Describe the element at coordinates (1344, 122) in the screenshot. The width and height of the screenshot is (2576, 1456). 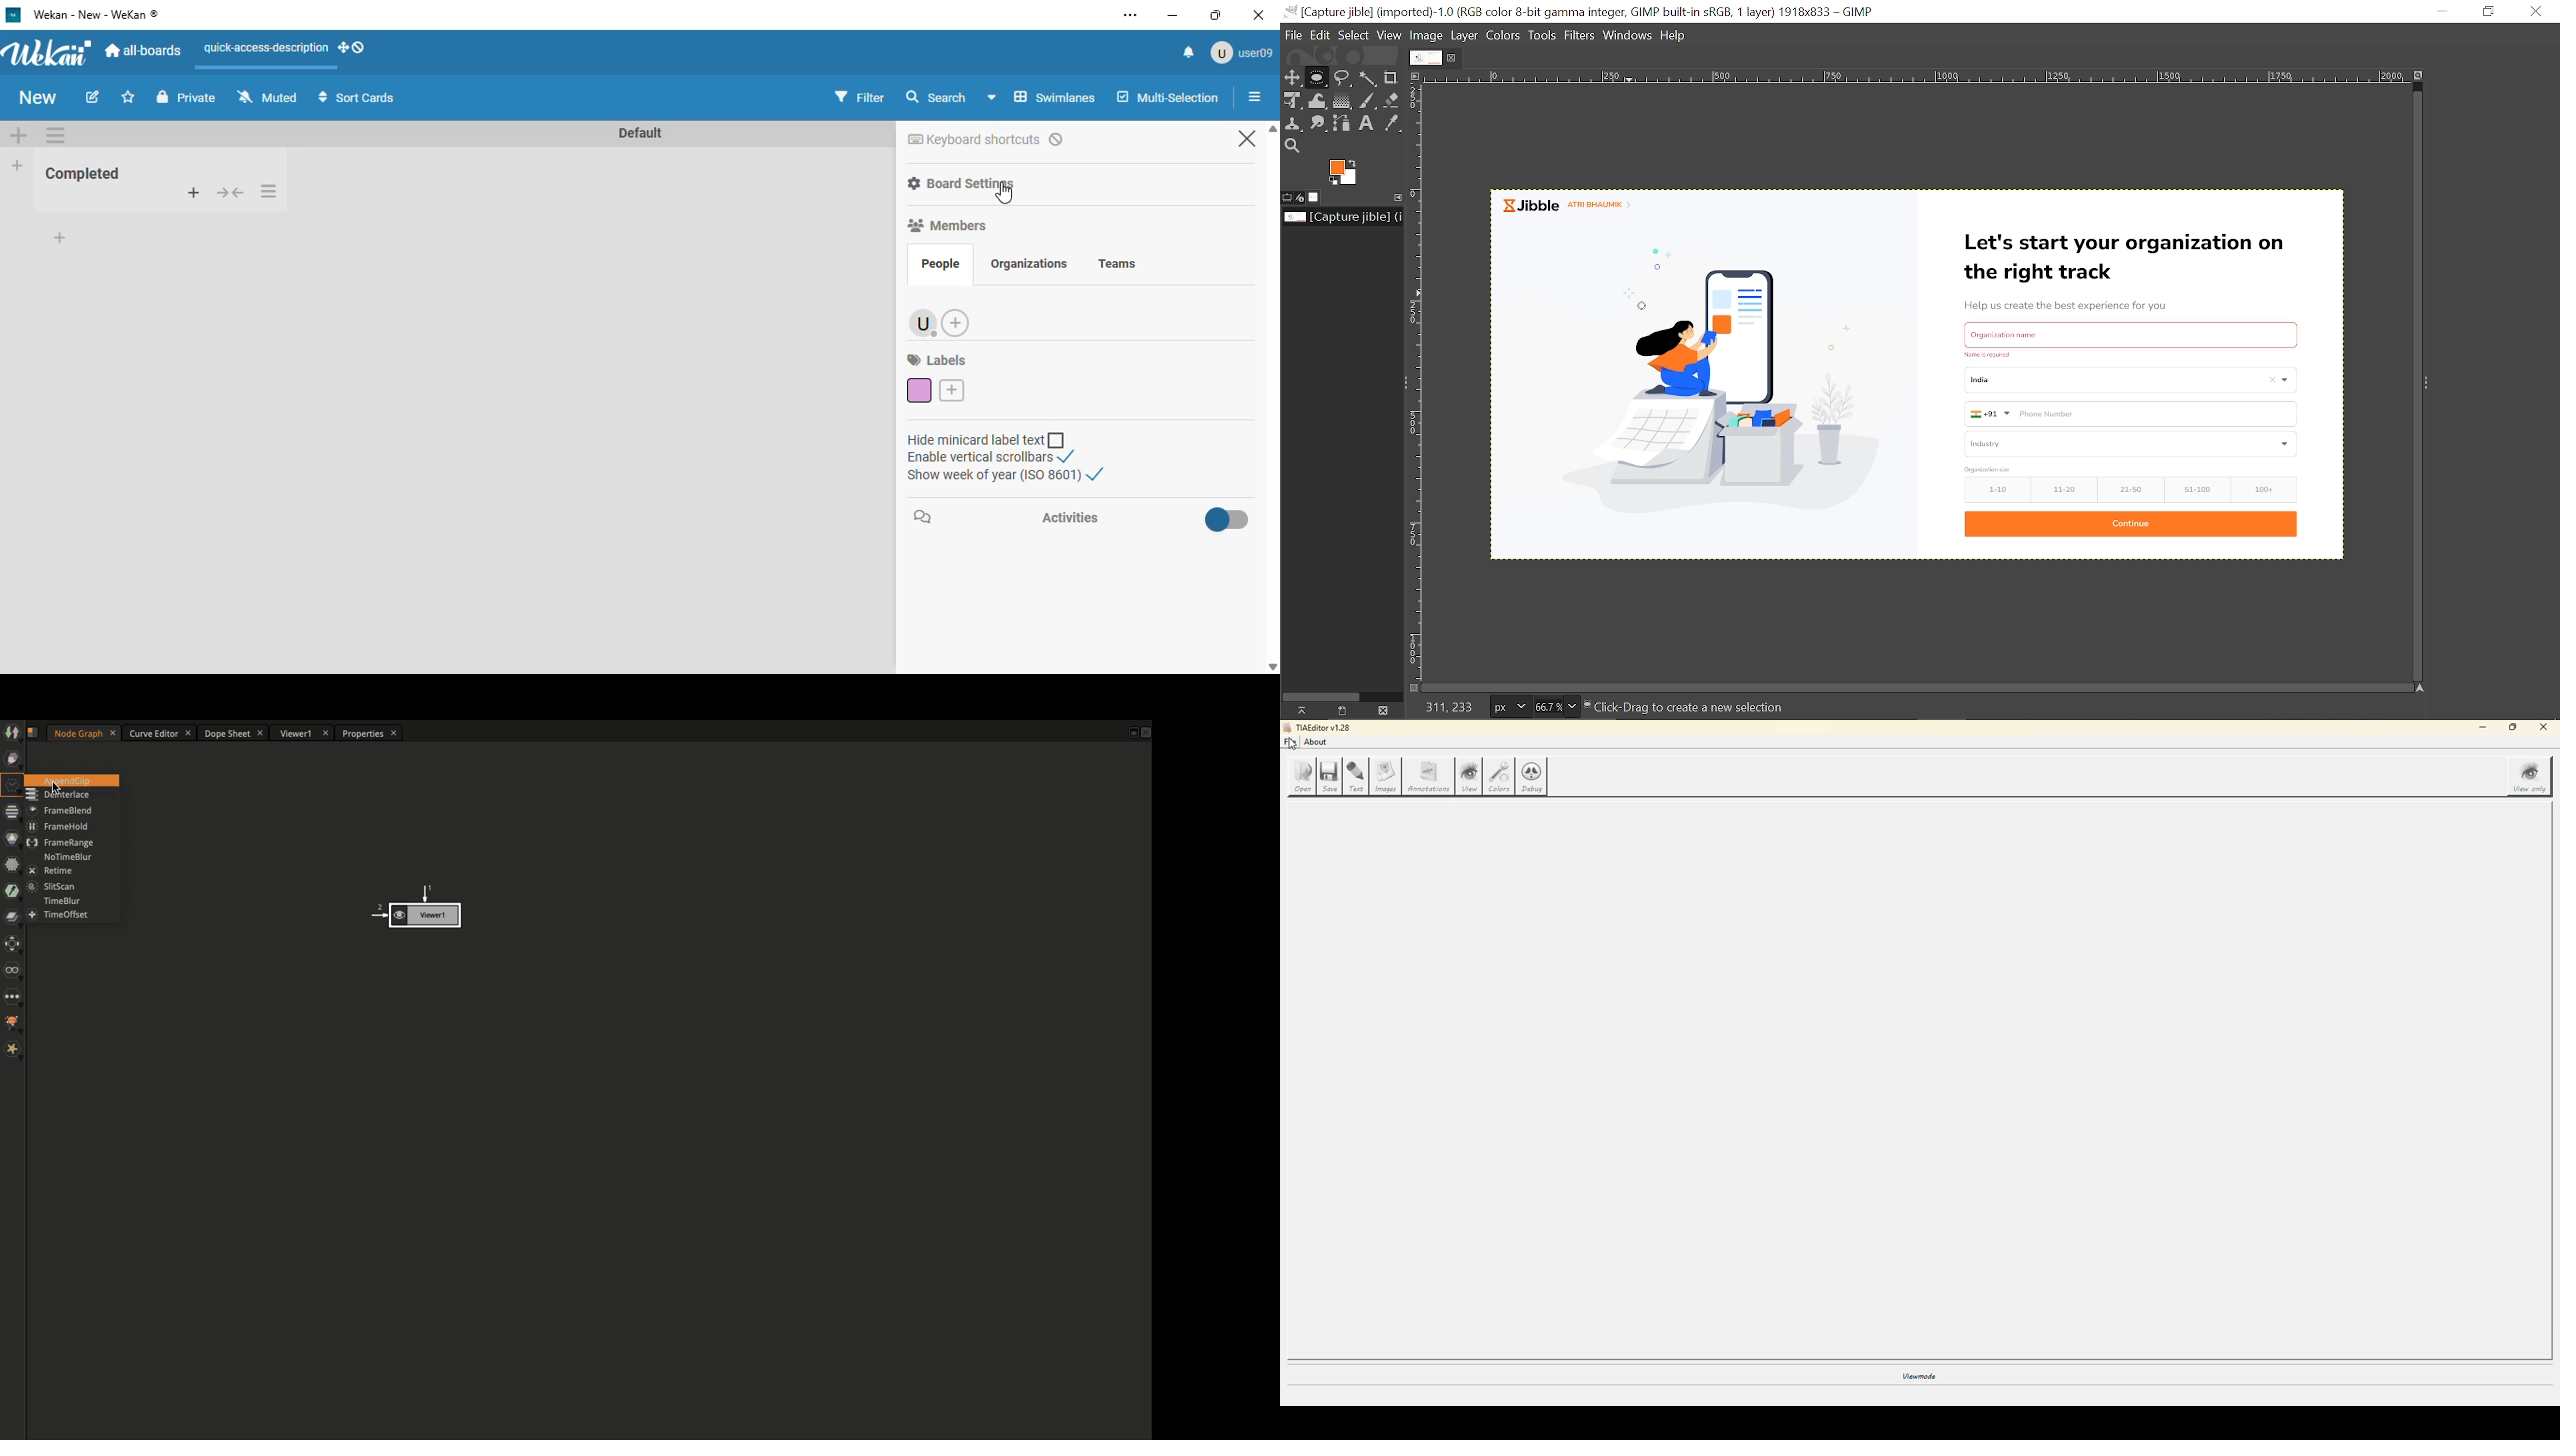
I see `Paths tool` at that location.